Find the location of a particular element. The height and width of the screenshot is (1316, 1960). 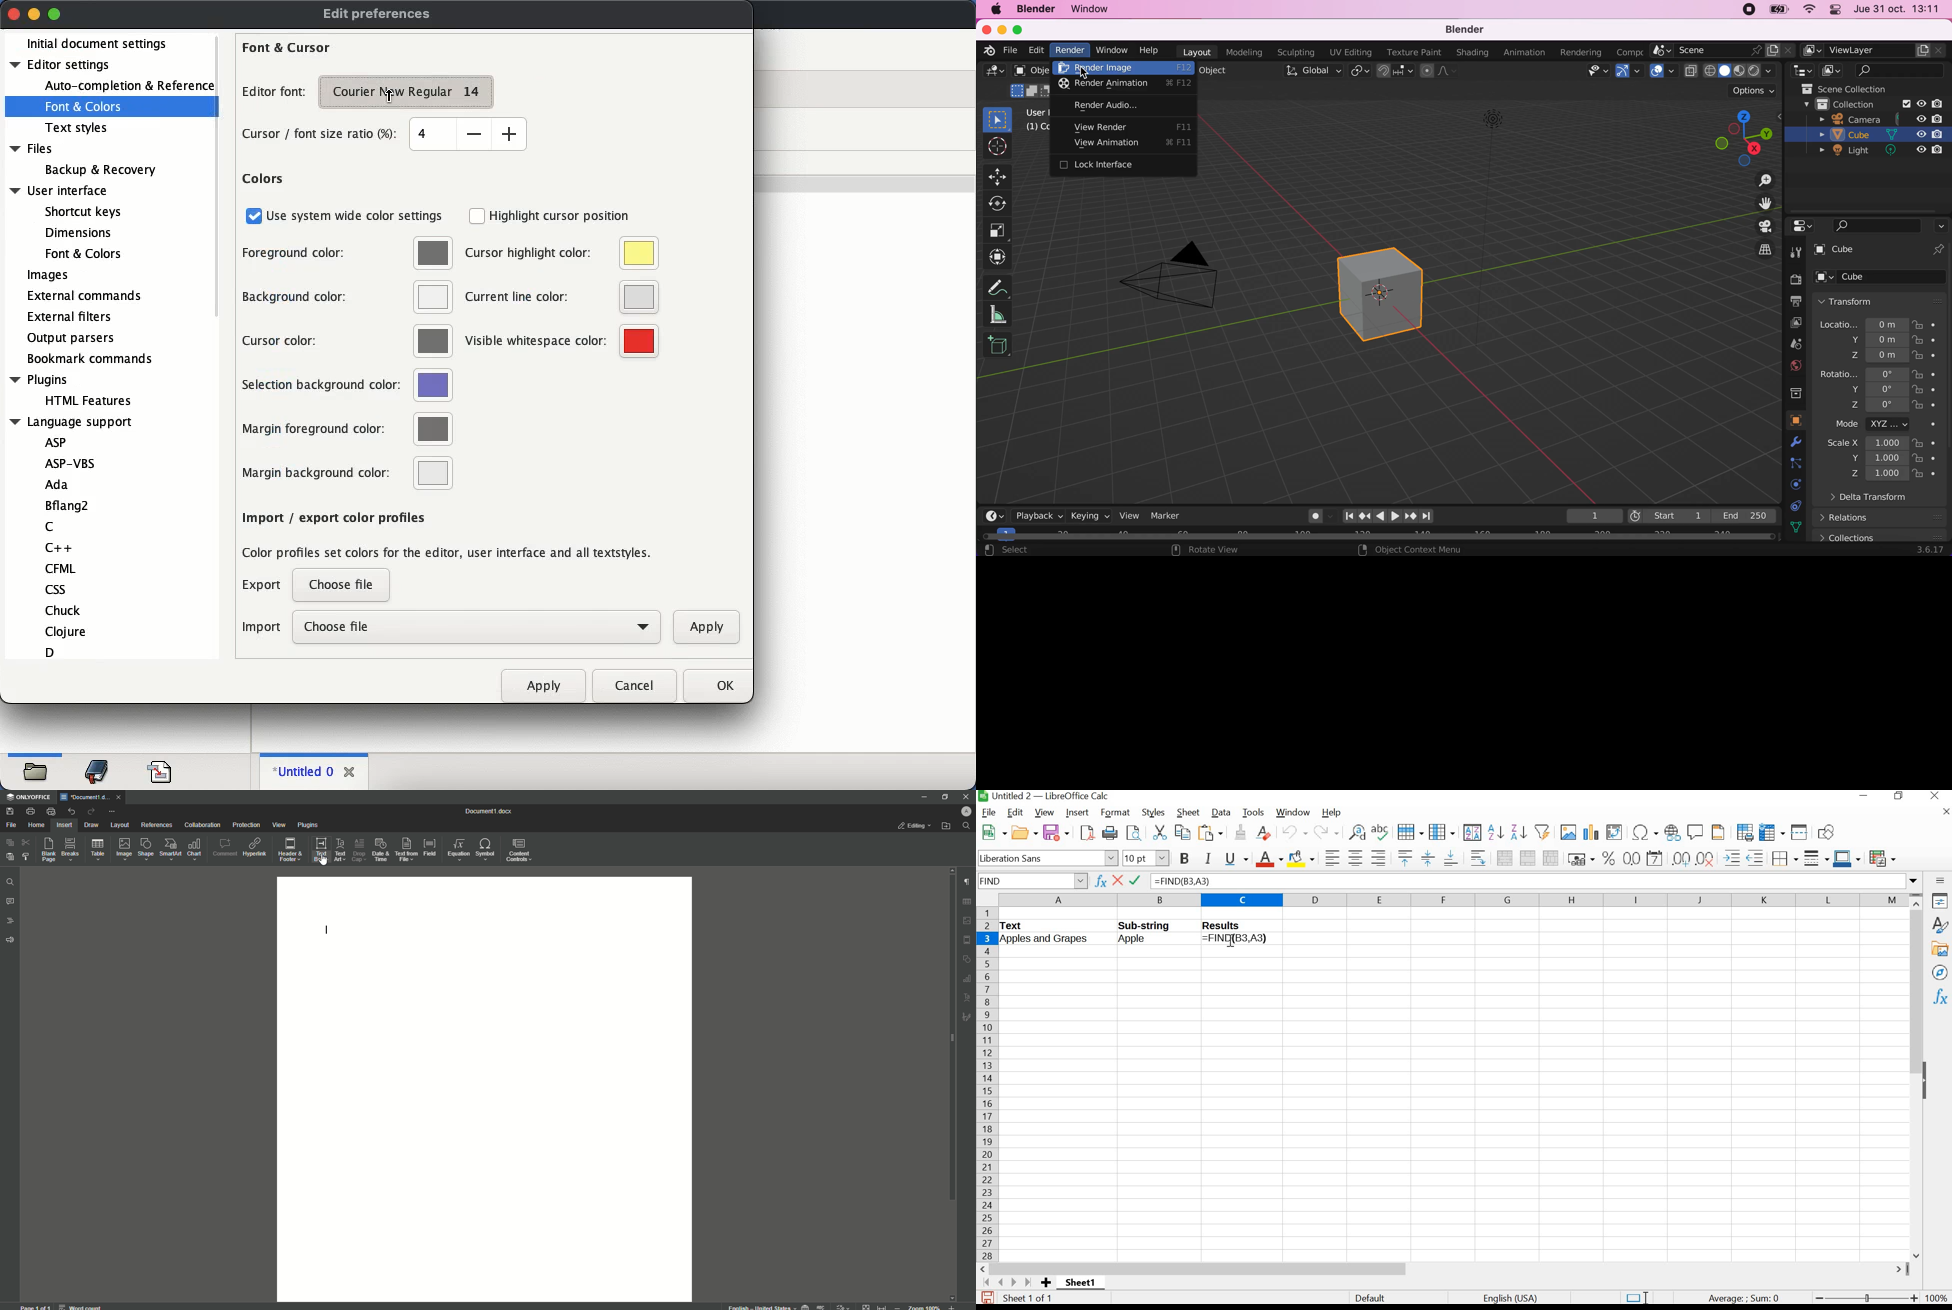

close is located at coordinates (351, 769).